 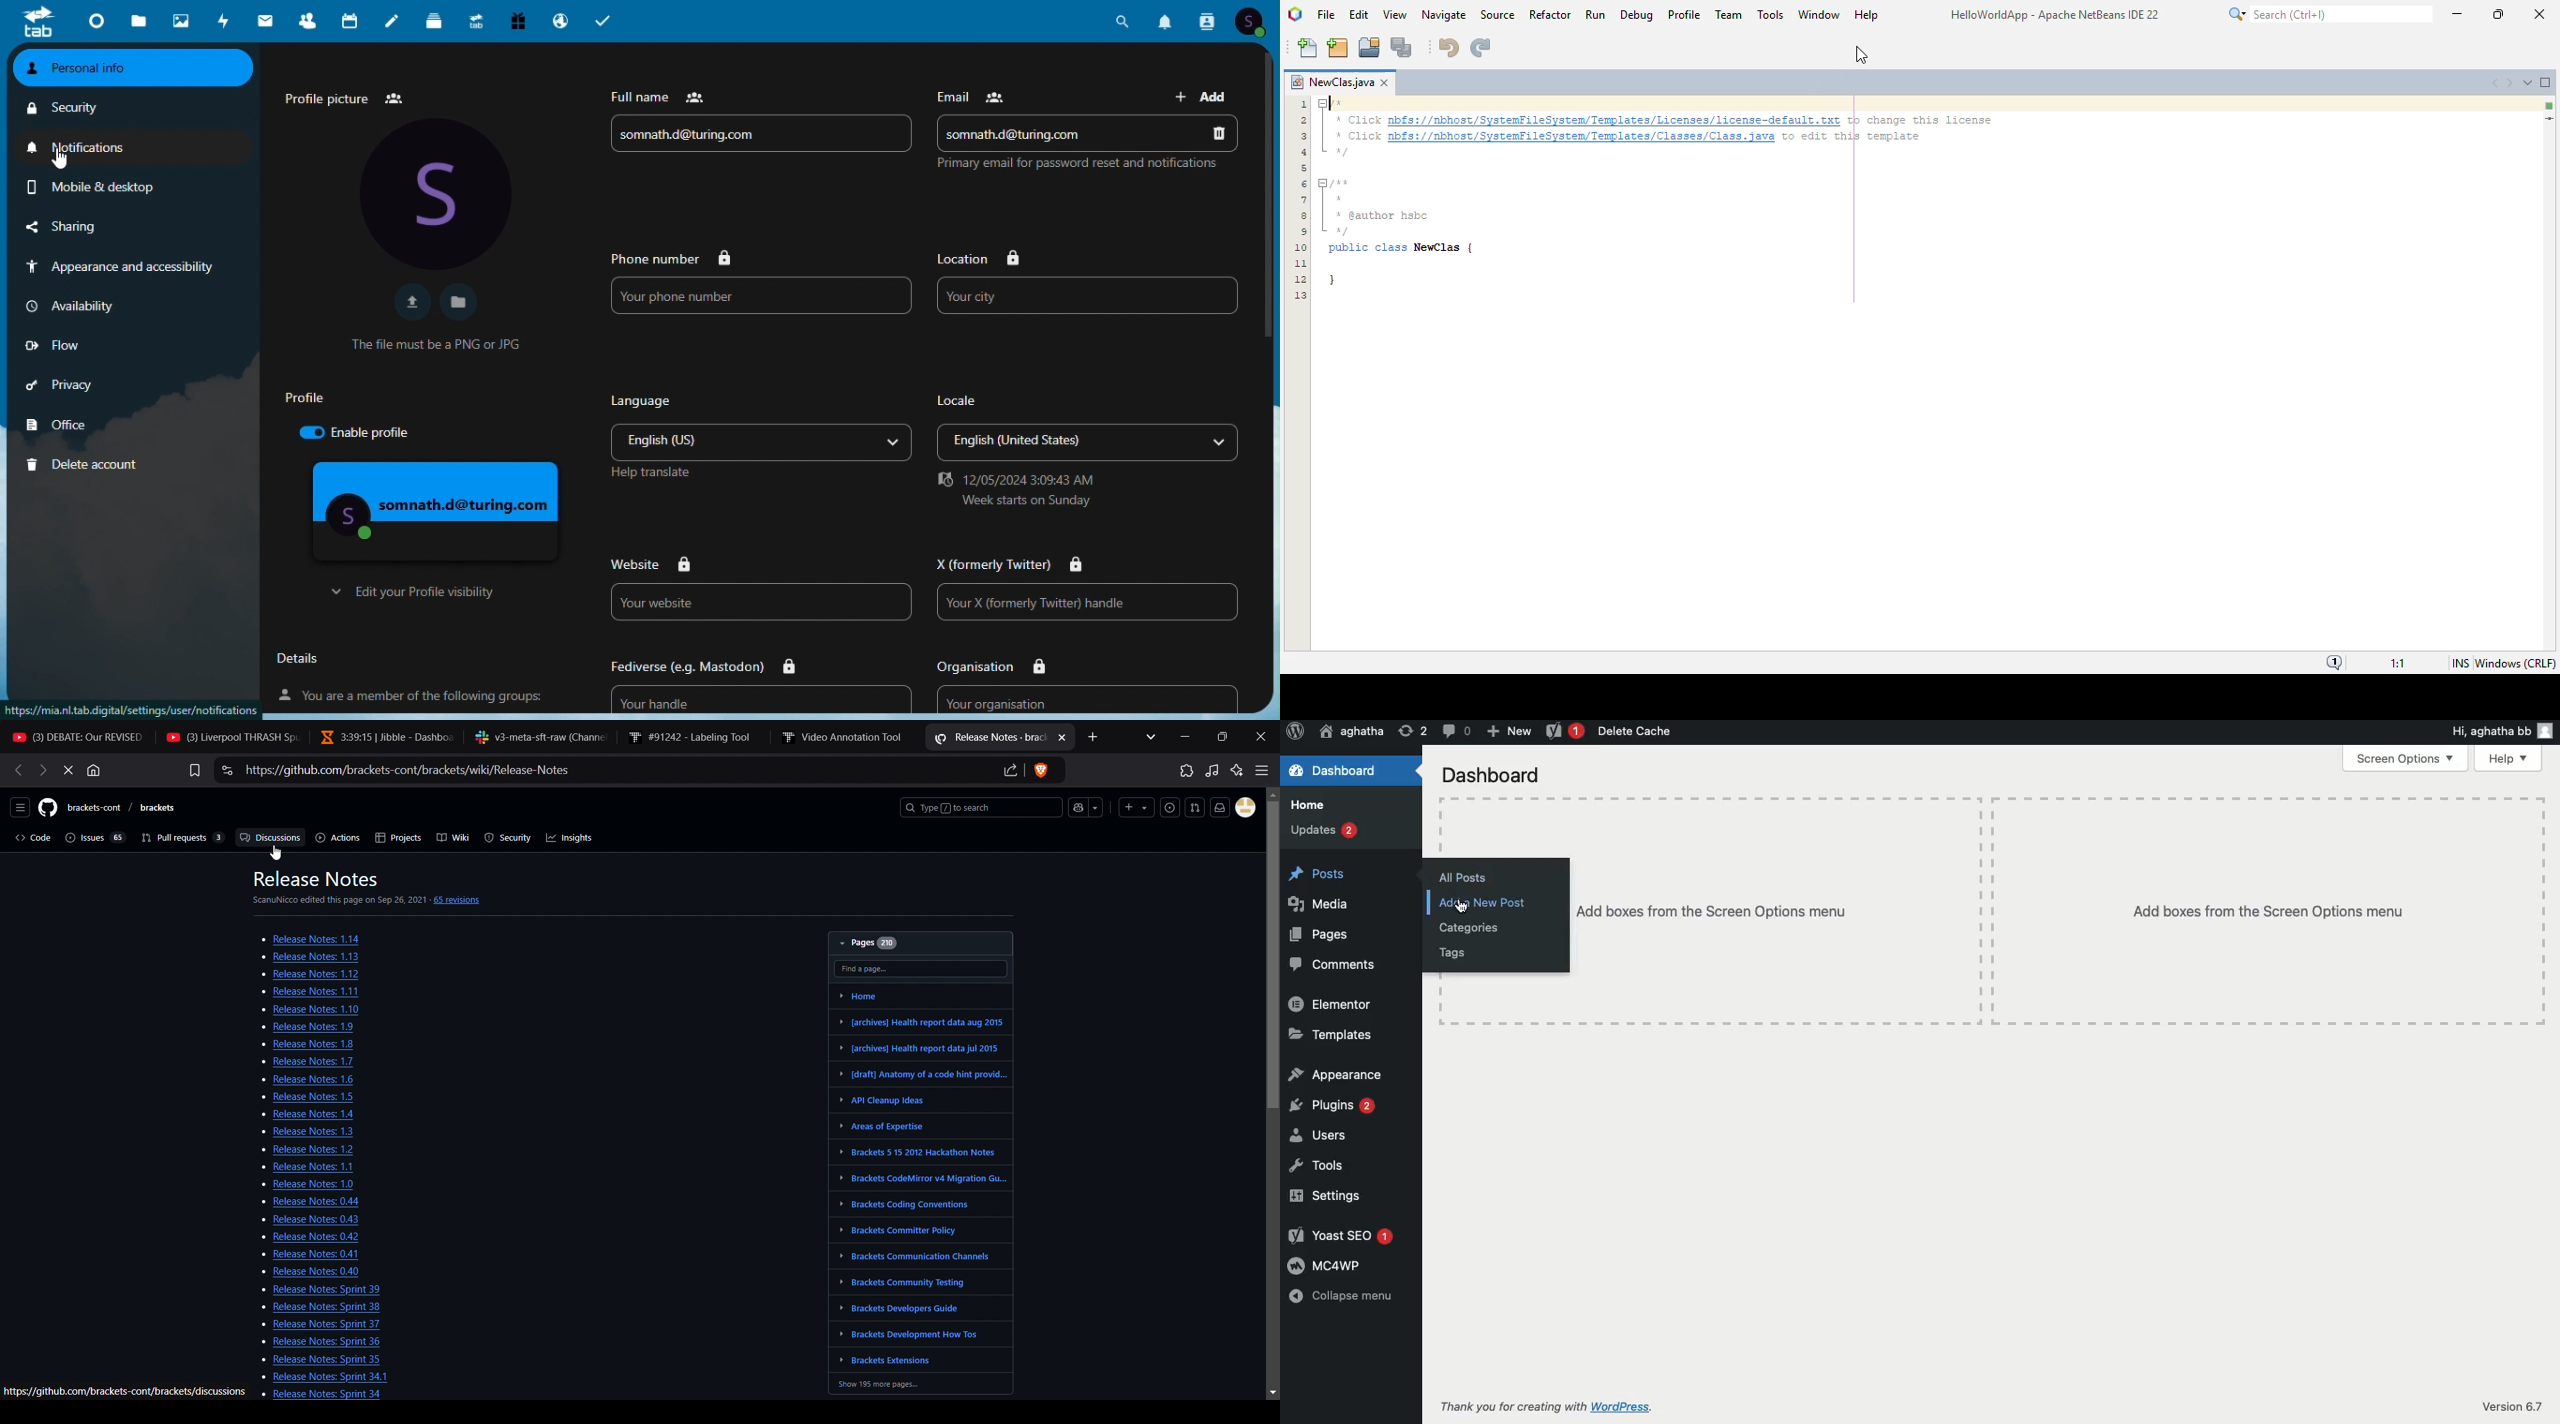 What do you see at coordinates (917, 1074) in the screenshot?
I see `» [draft] Anatomy of a code hint provid...` at bounding box center [917, 1074].